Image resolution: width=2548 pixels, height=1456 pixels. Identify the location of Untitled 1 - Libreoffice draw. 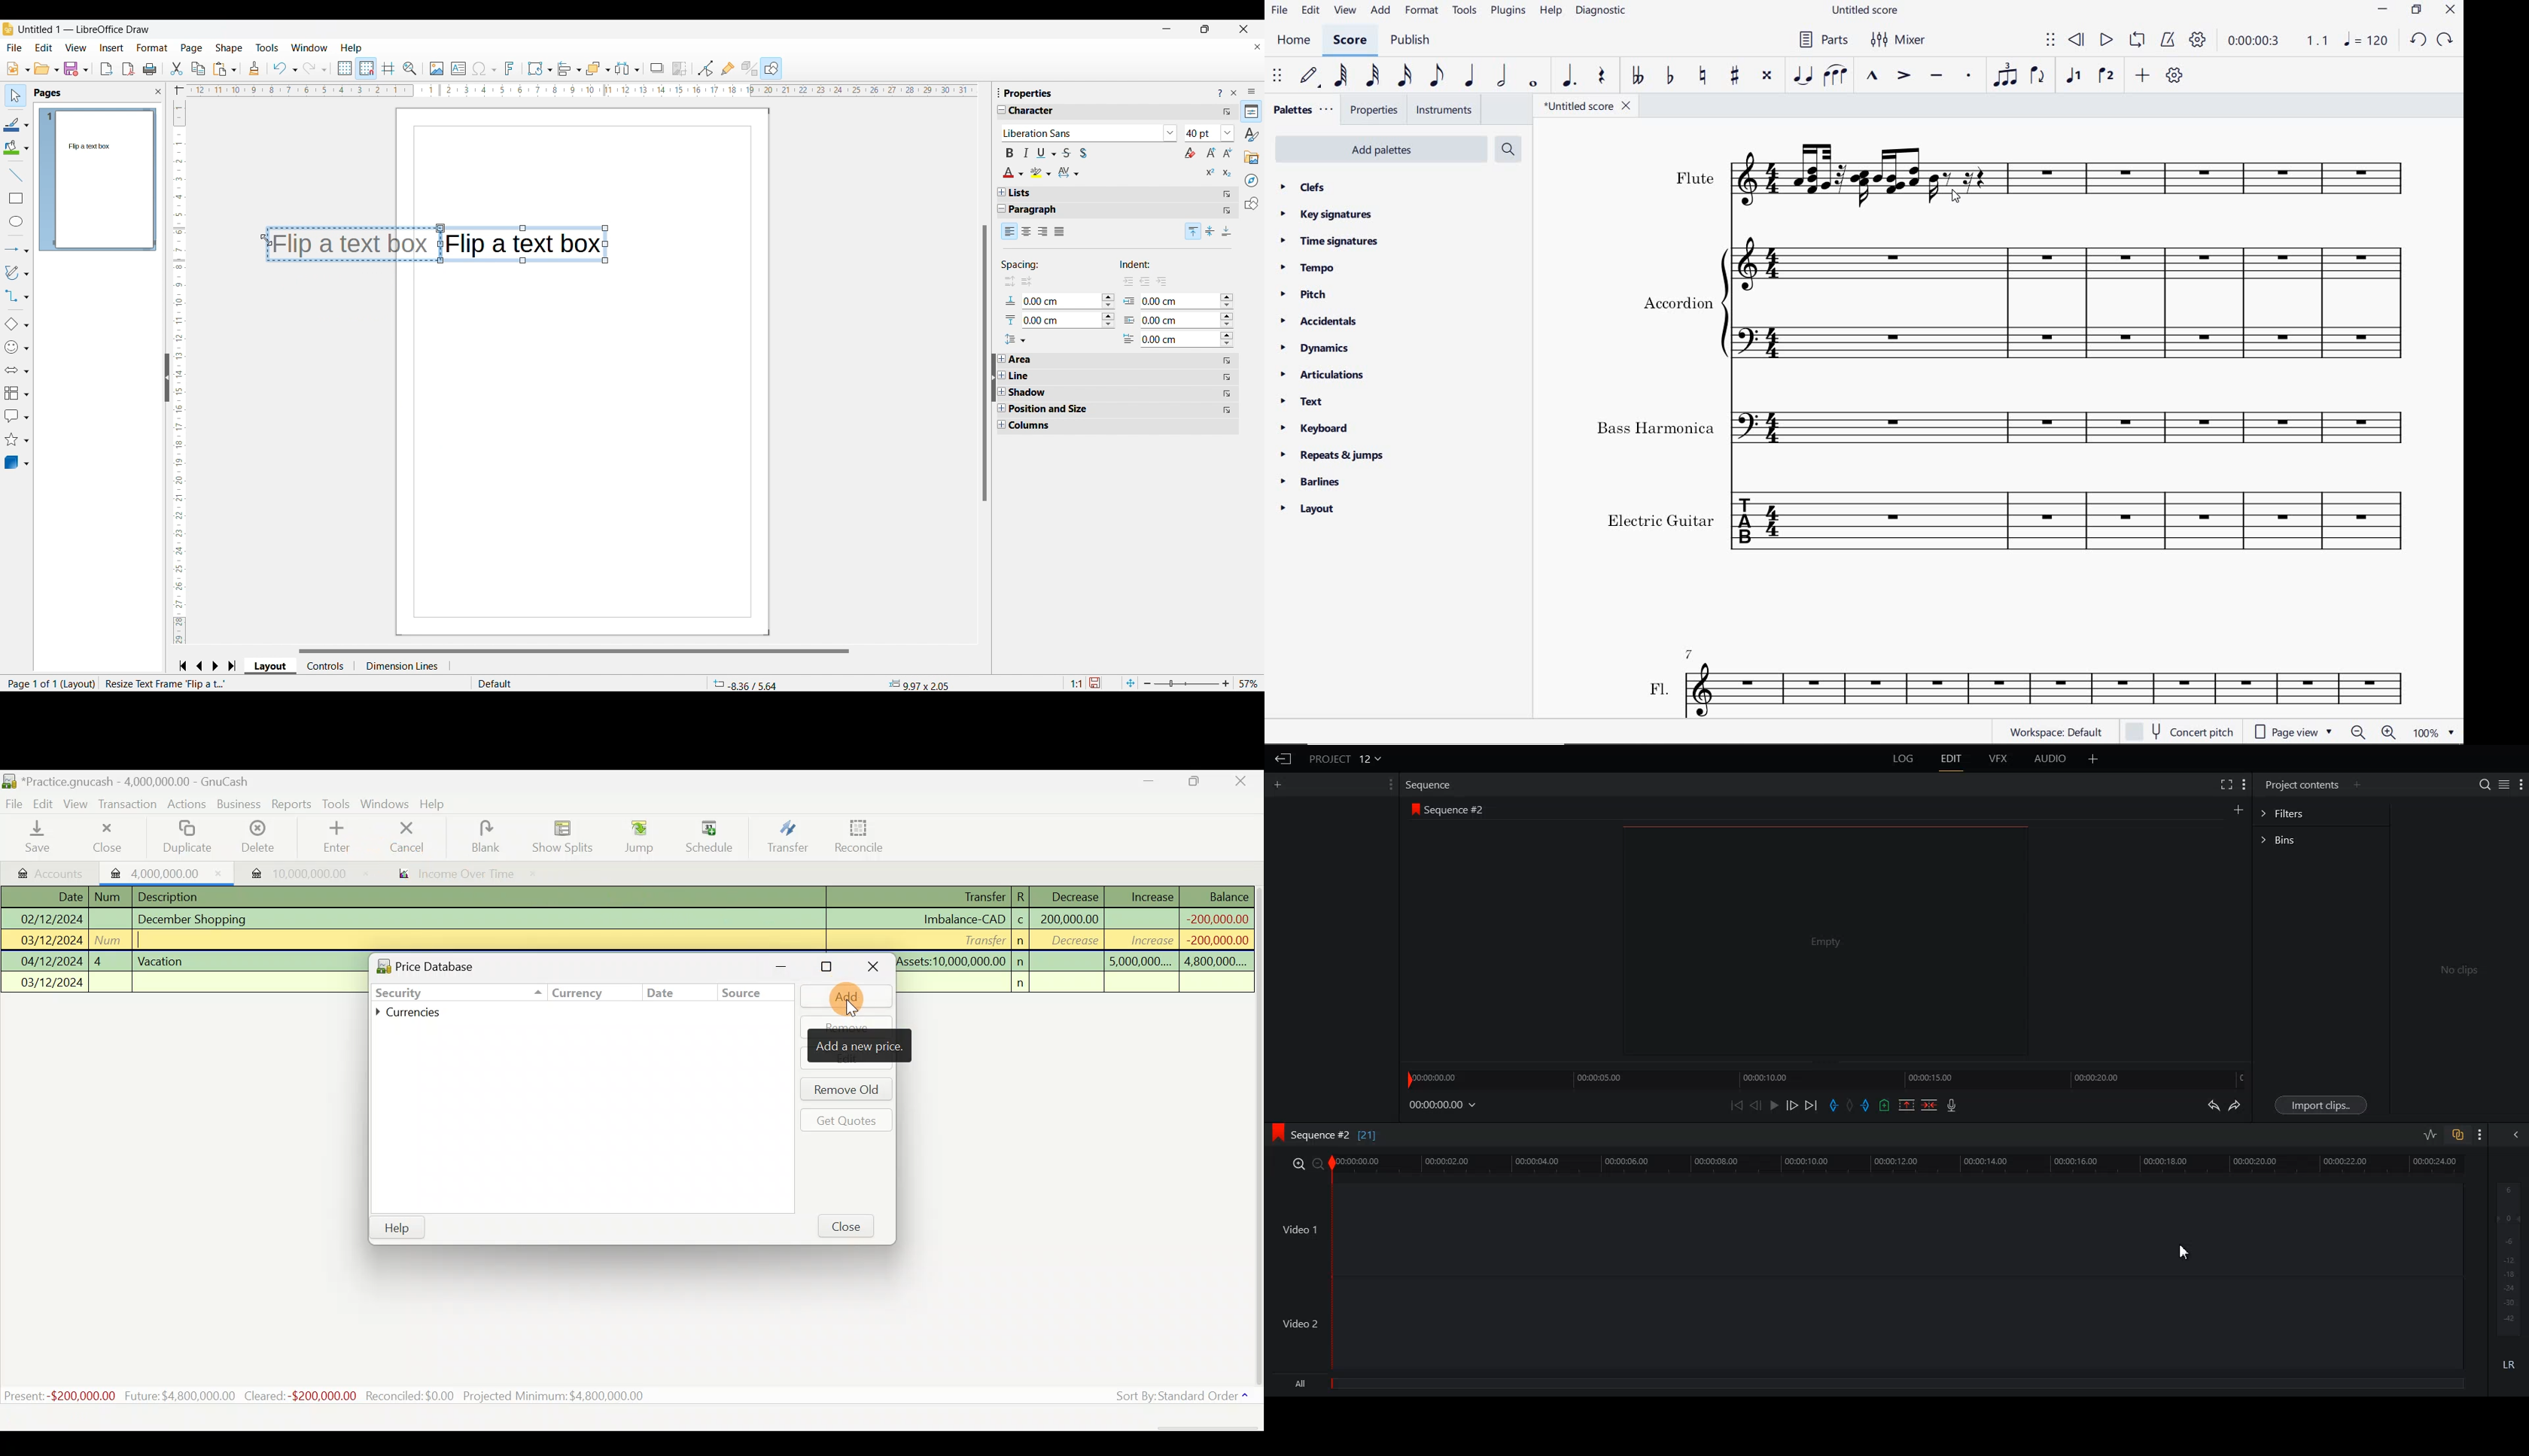
(83, 29).